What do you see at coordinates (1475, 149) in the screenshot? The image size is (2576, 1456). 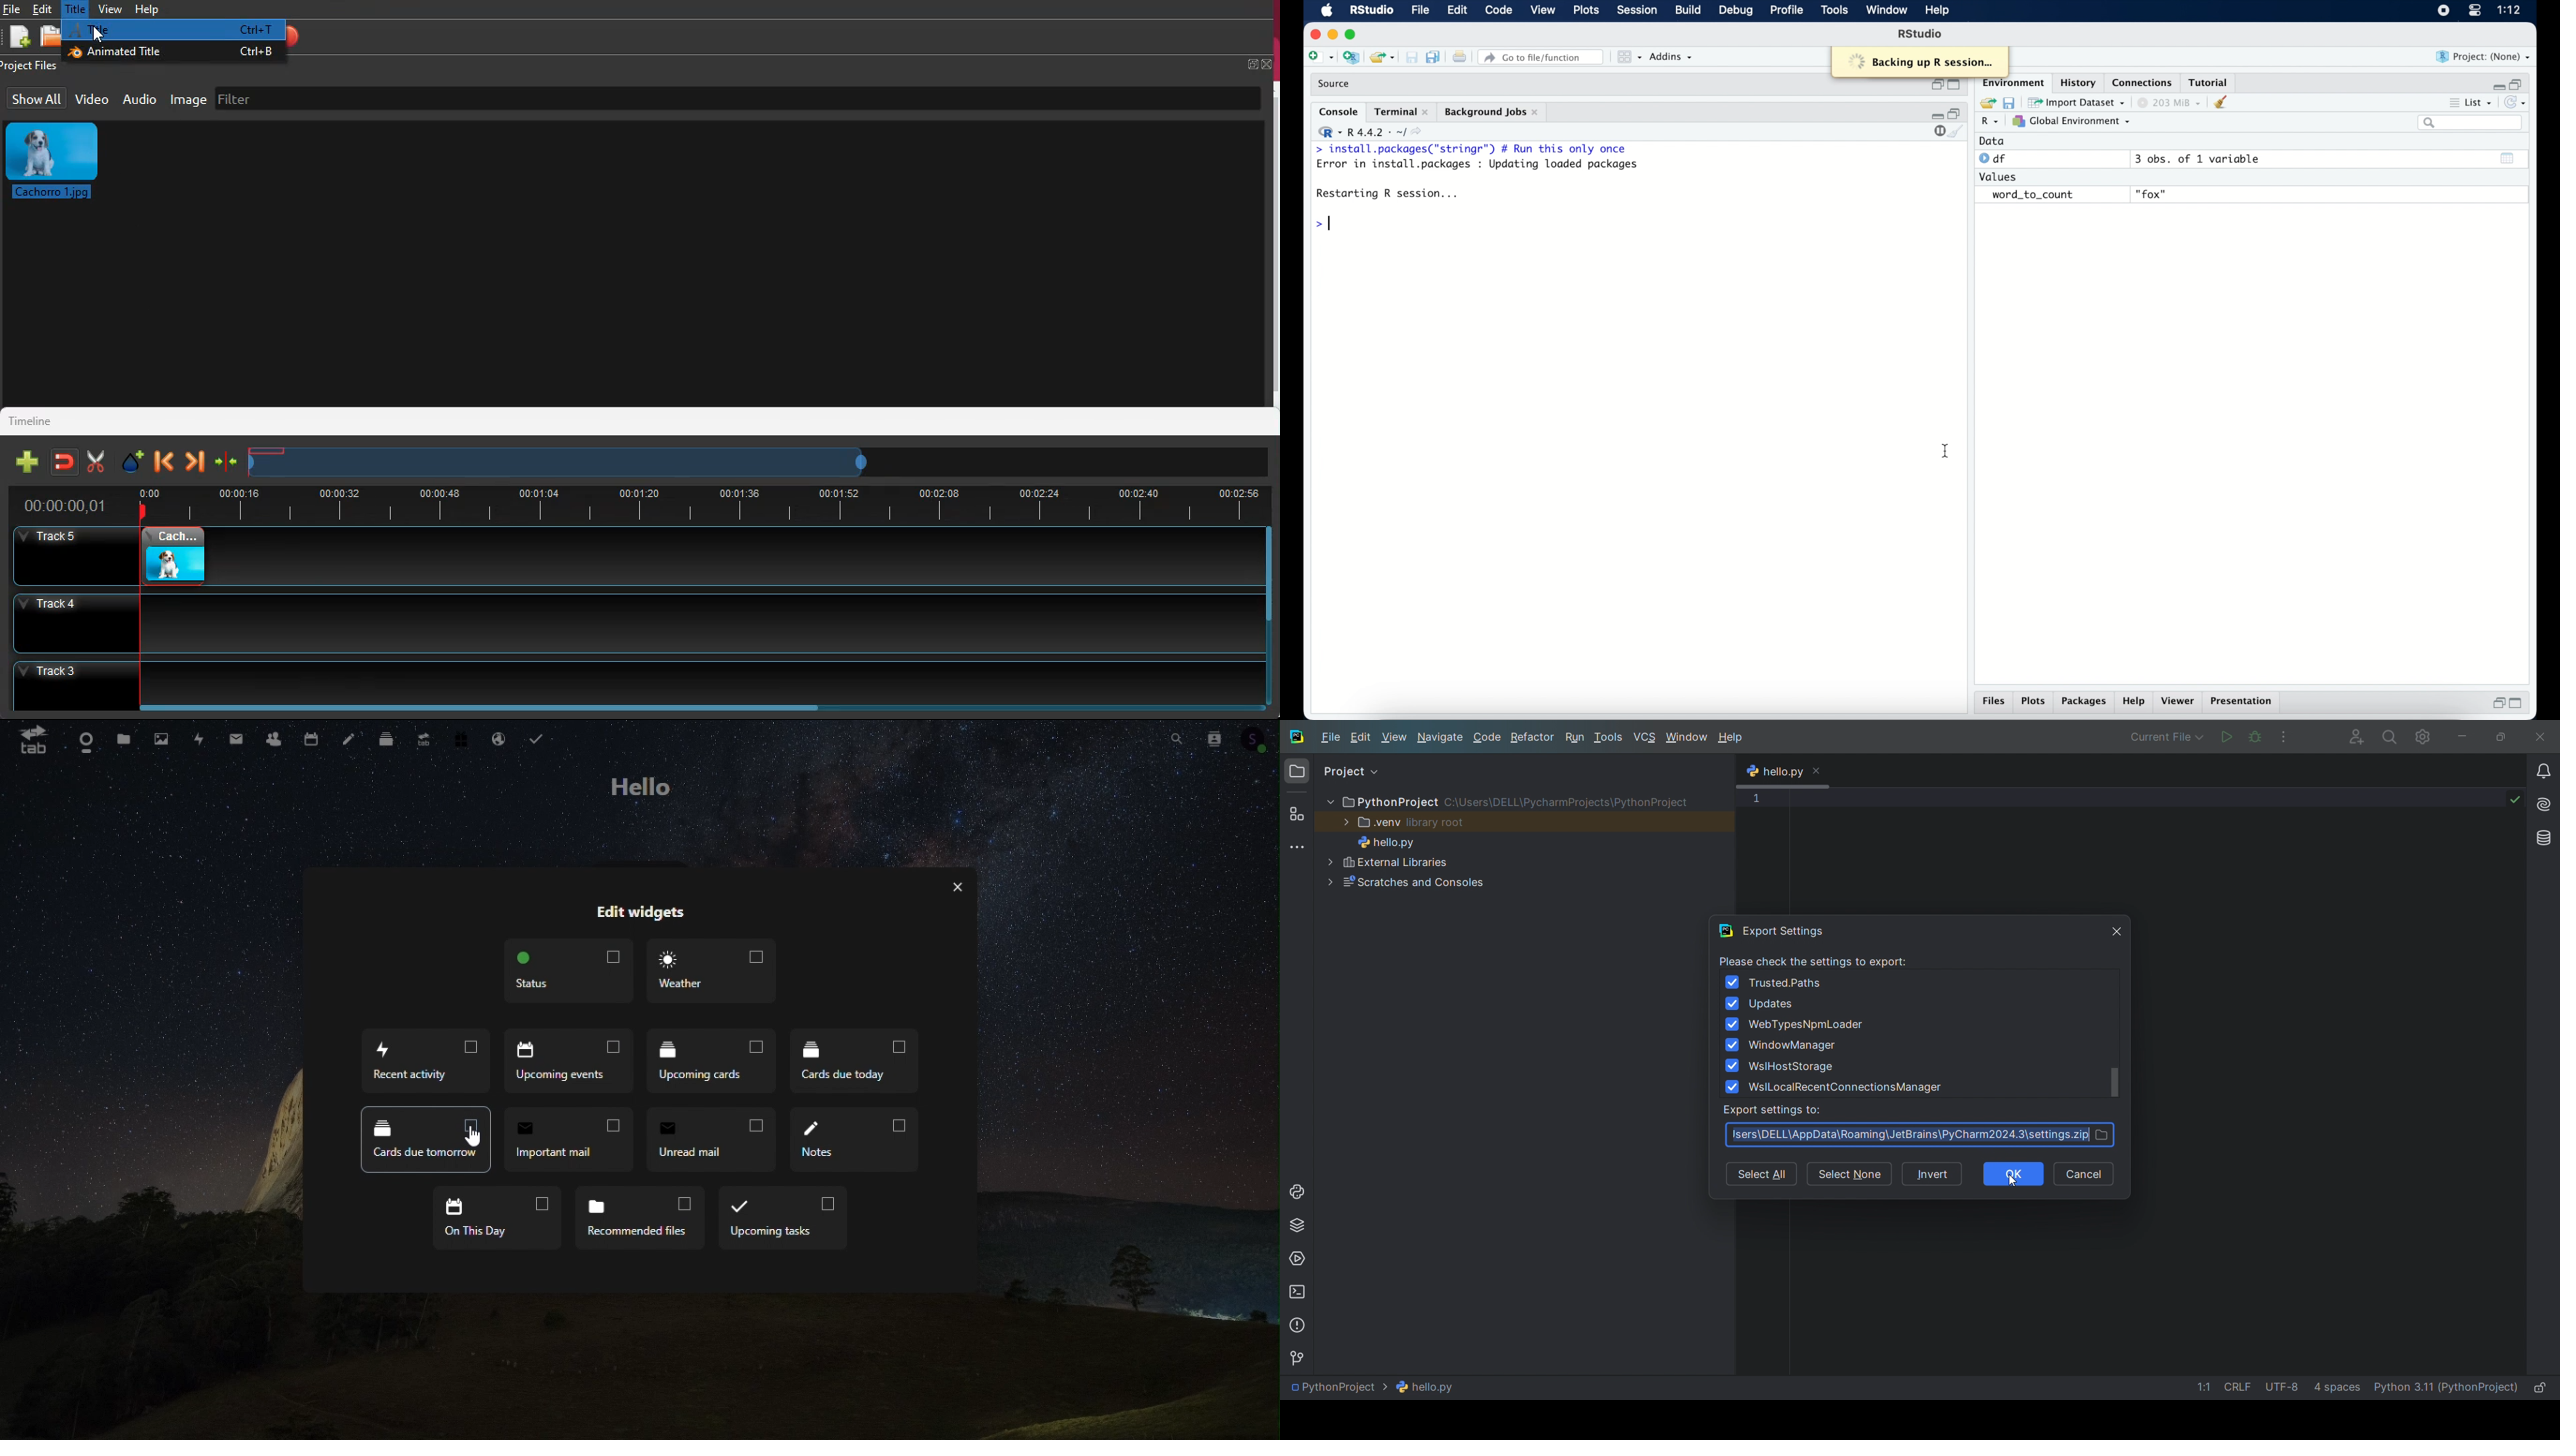 I see `> install.packages("stringr") # Run this only once|` at bounding box center [1475, 149].